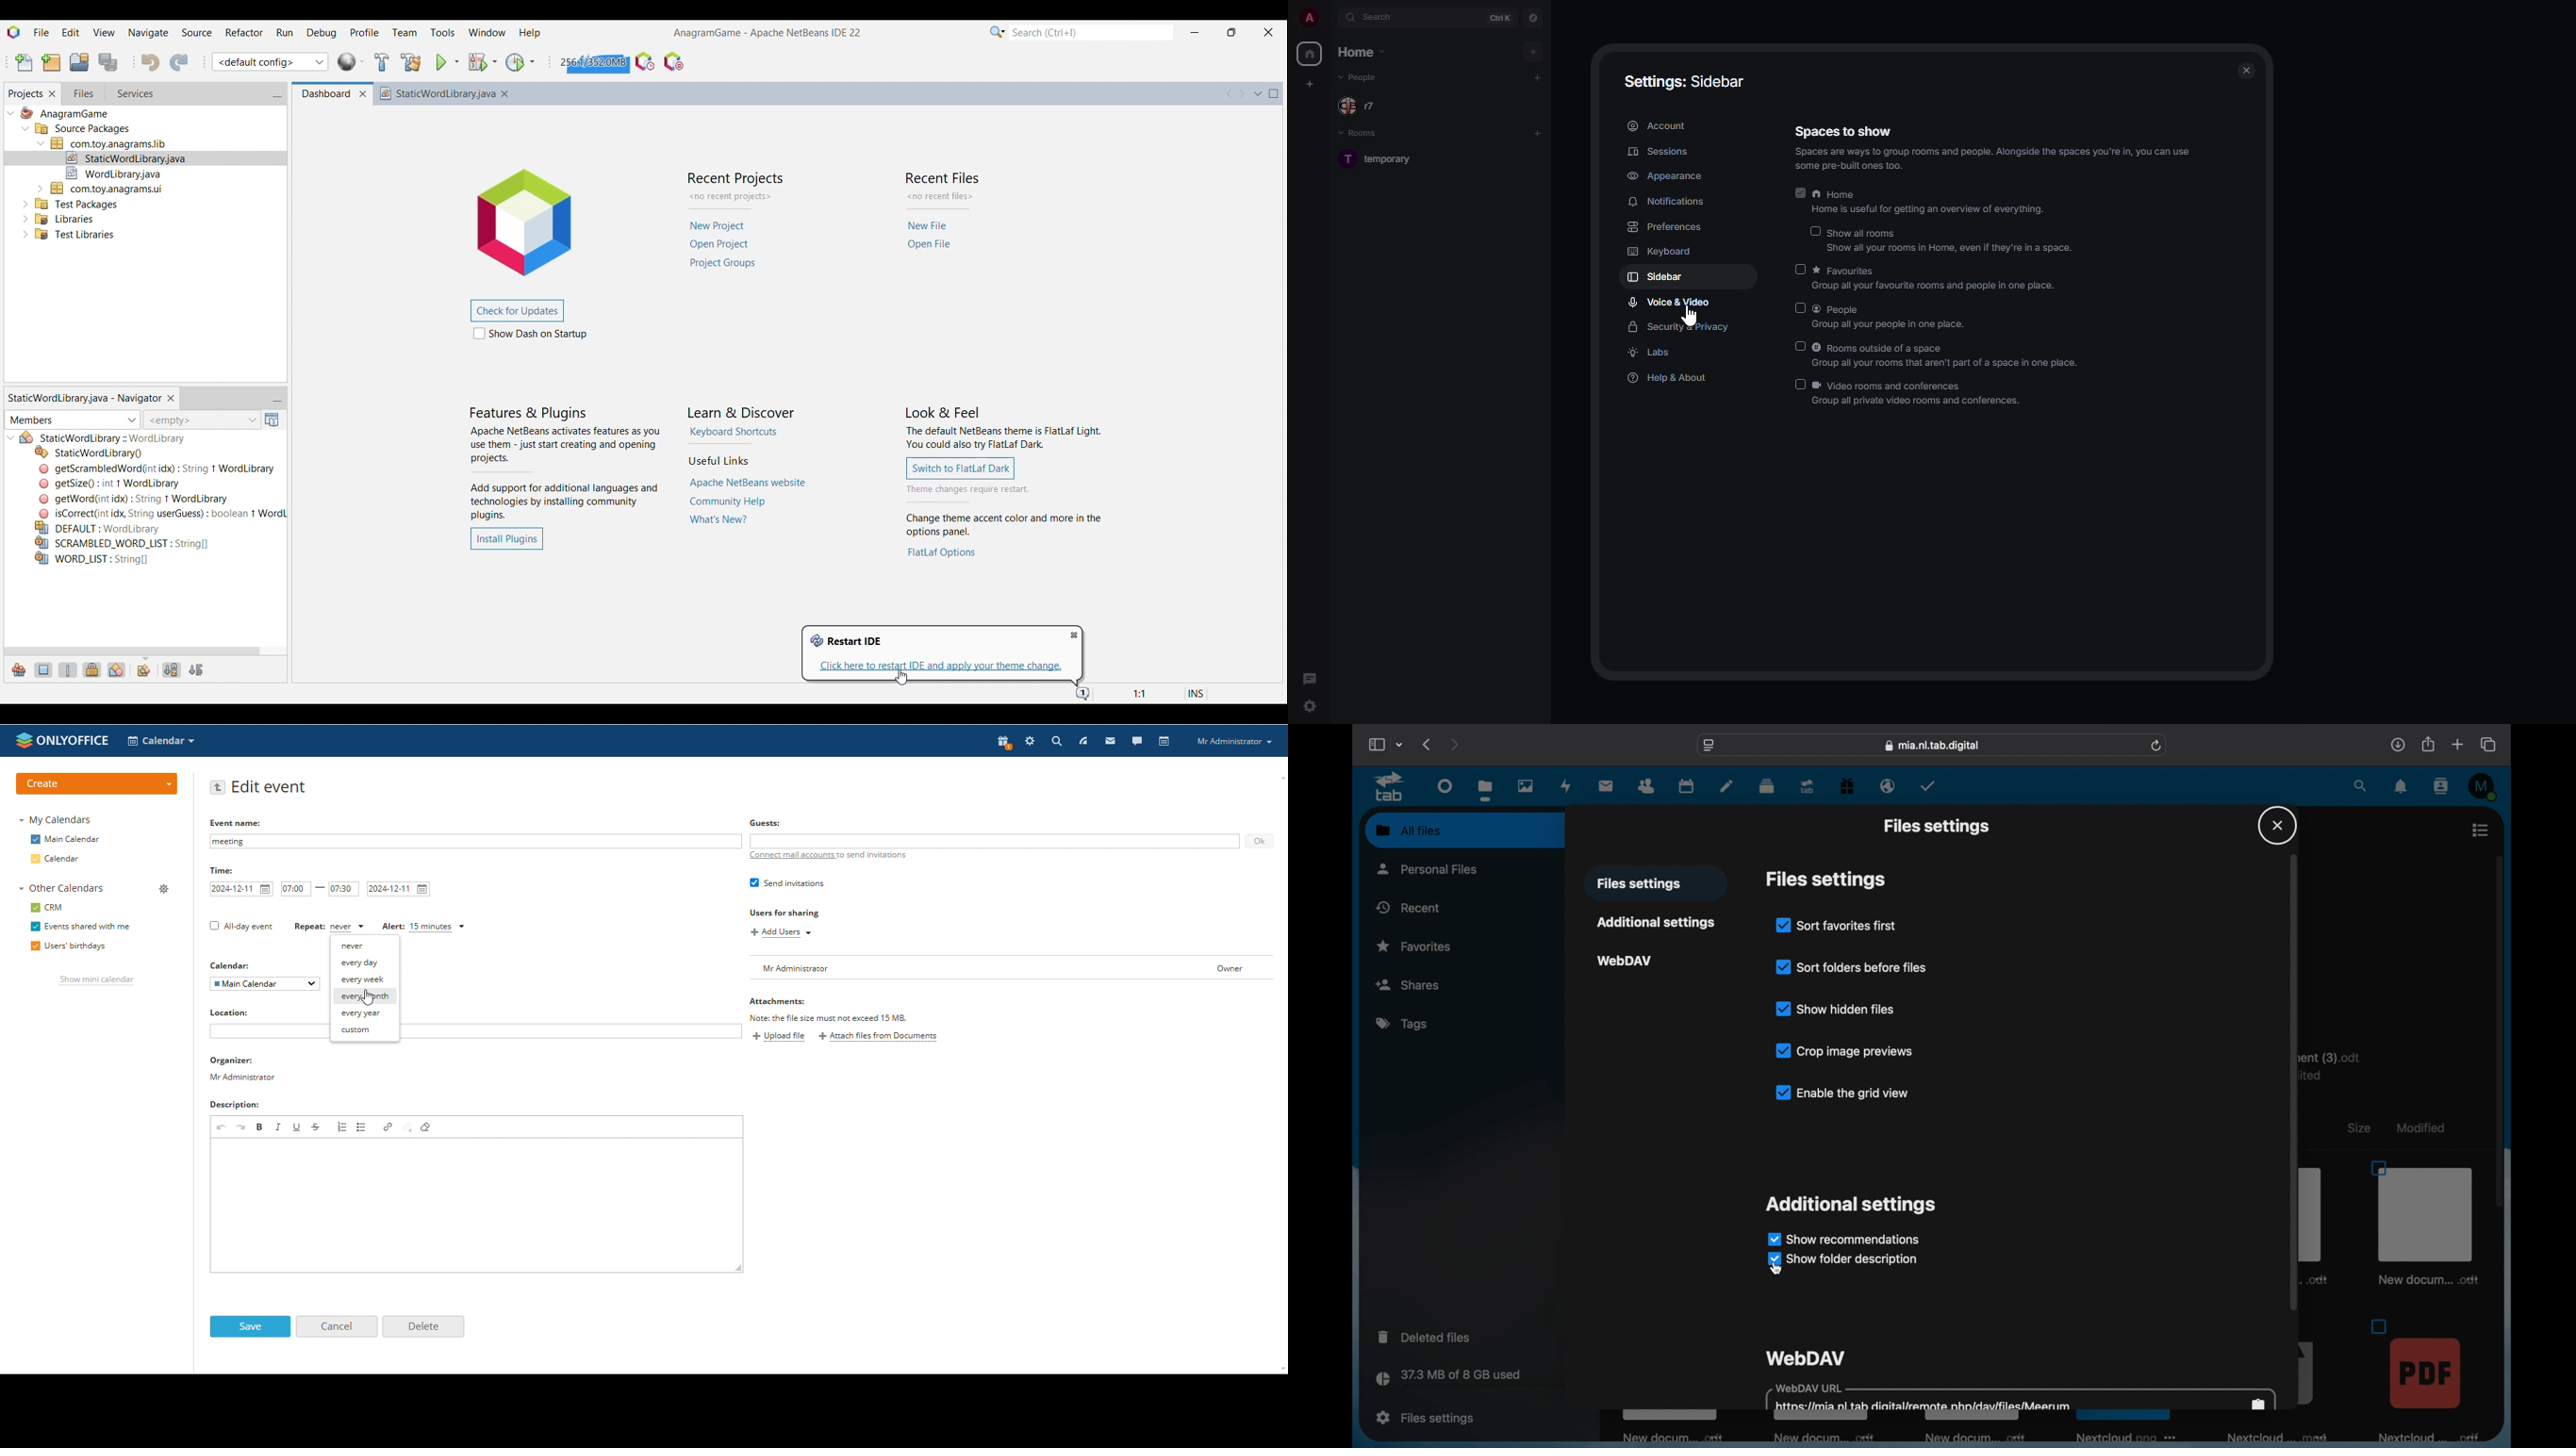 This screenshot has width=2576, height=1456. I want to click on rooms outside of a space, so click(1948, 357).